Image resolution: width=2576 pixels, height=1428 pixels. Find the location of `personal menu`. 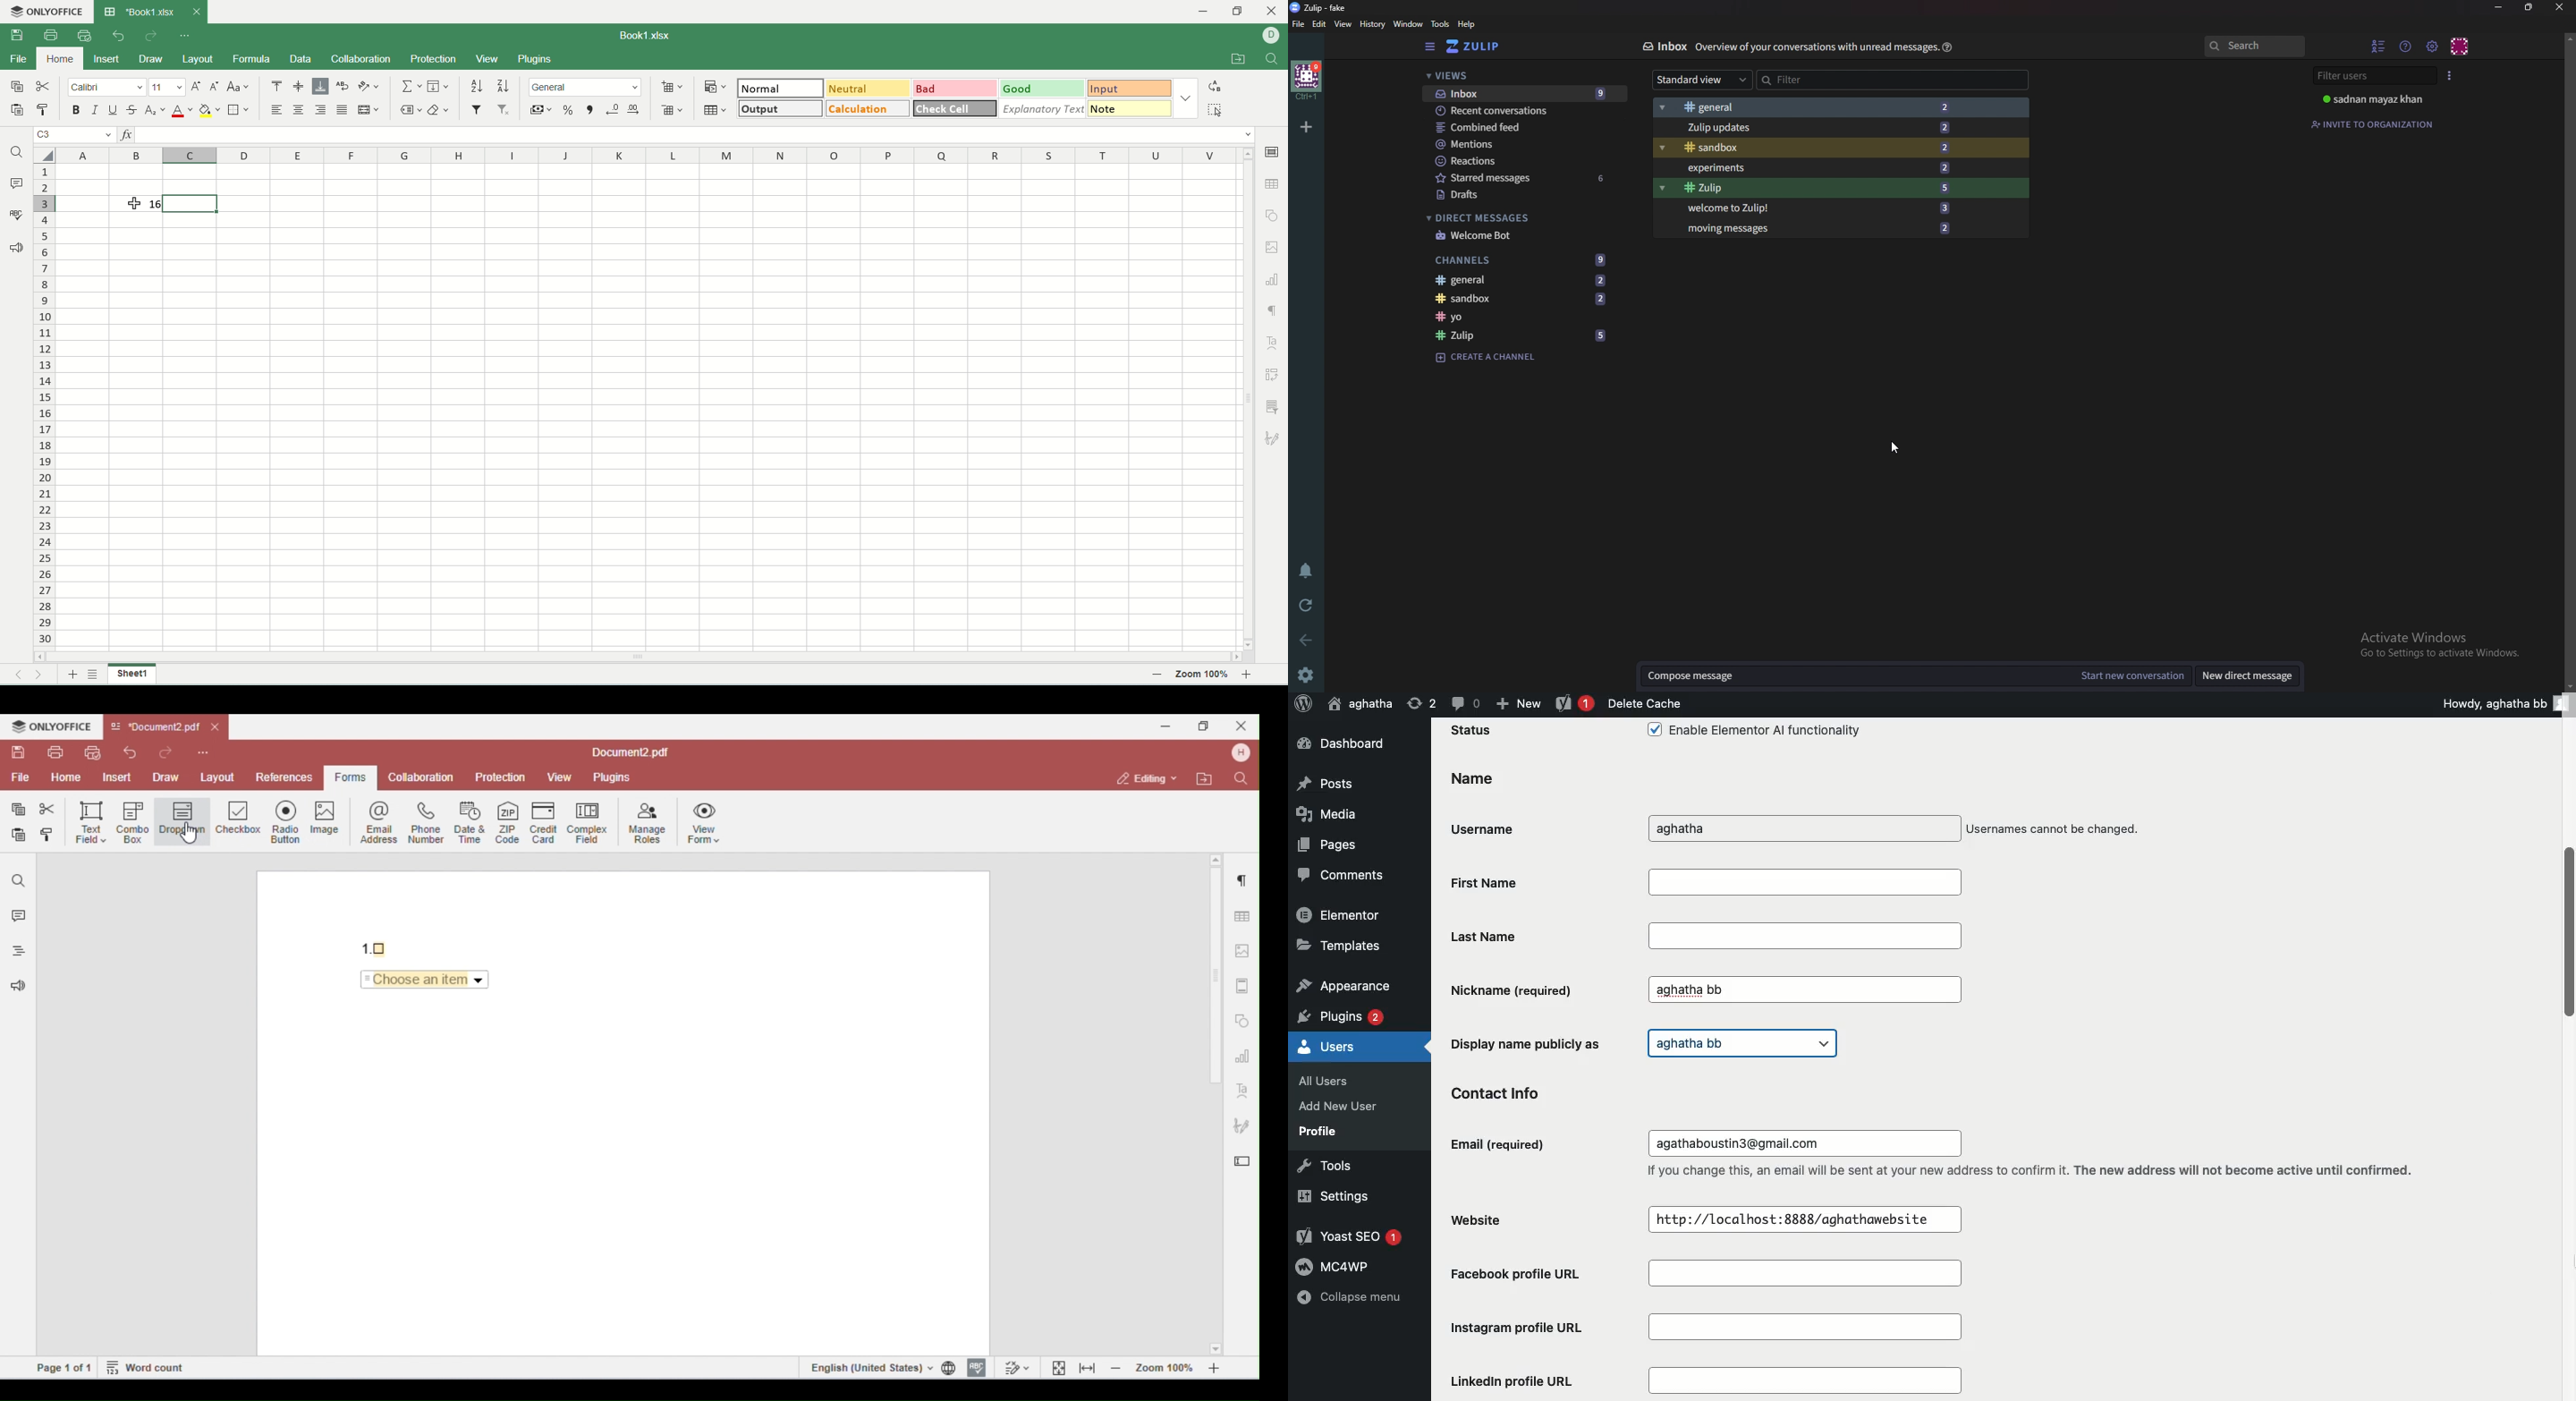

personal menu is located at coordinates (2459, 46).